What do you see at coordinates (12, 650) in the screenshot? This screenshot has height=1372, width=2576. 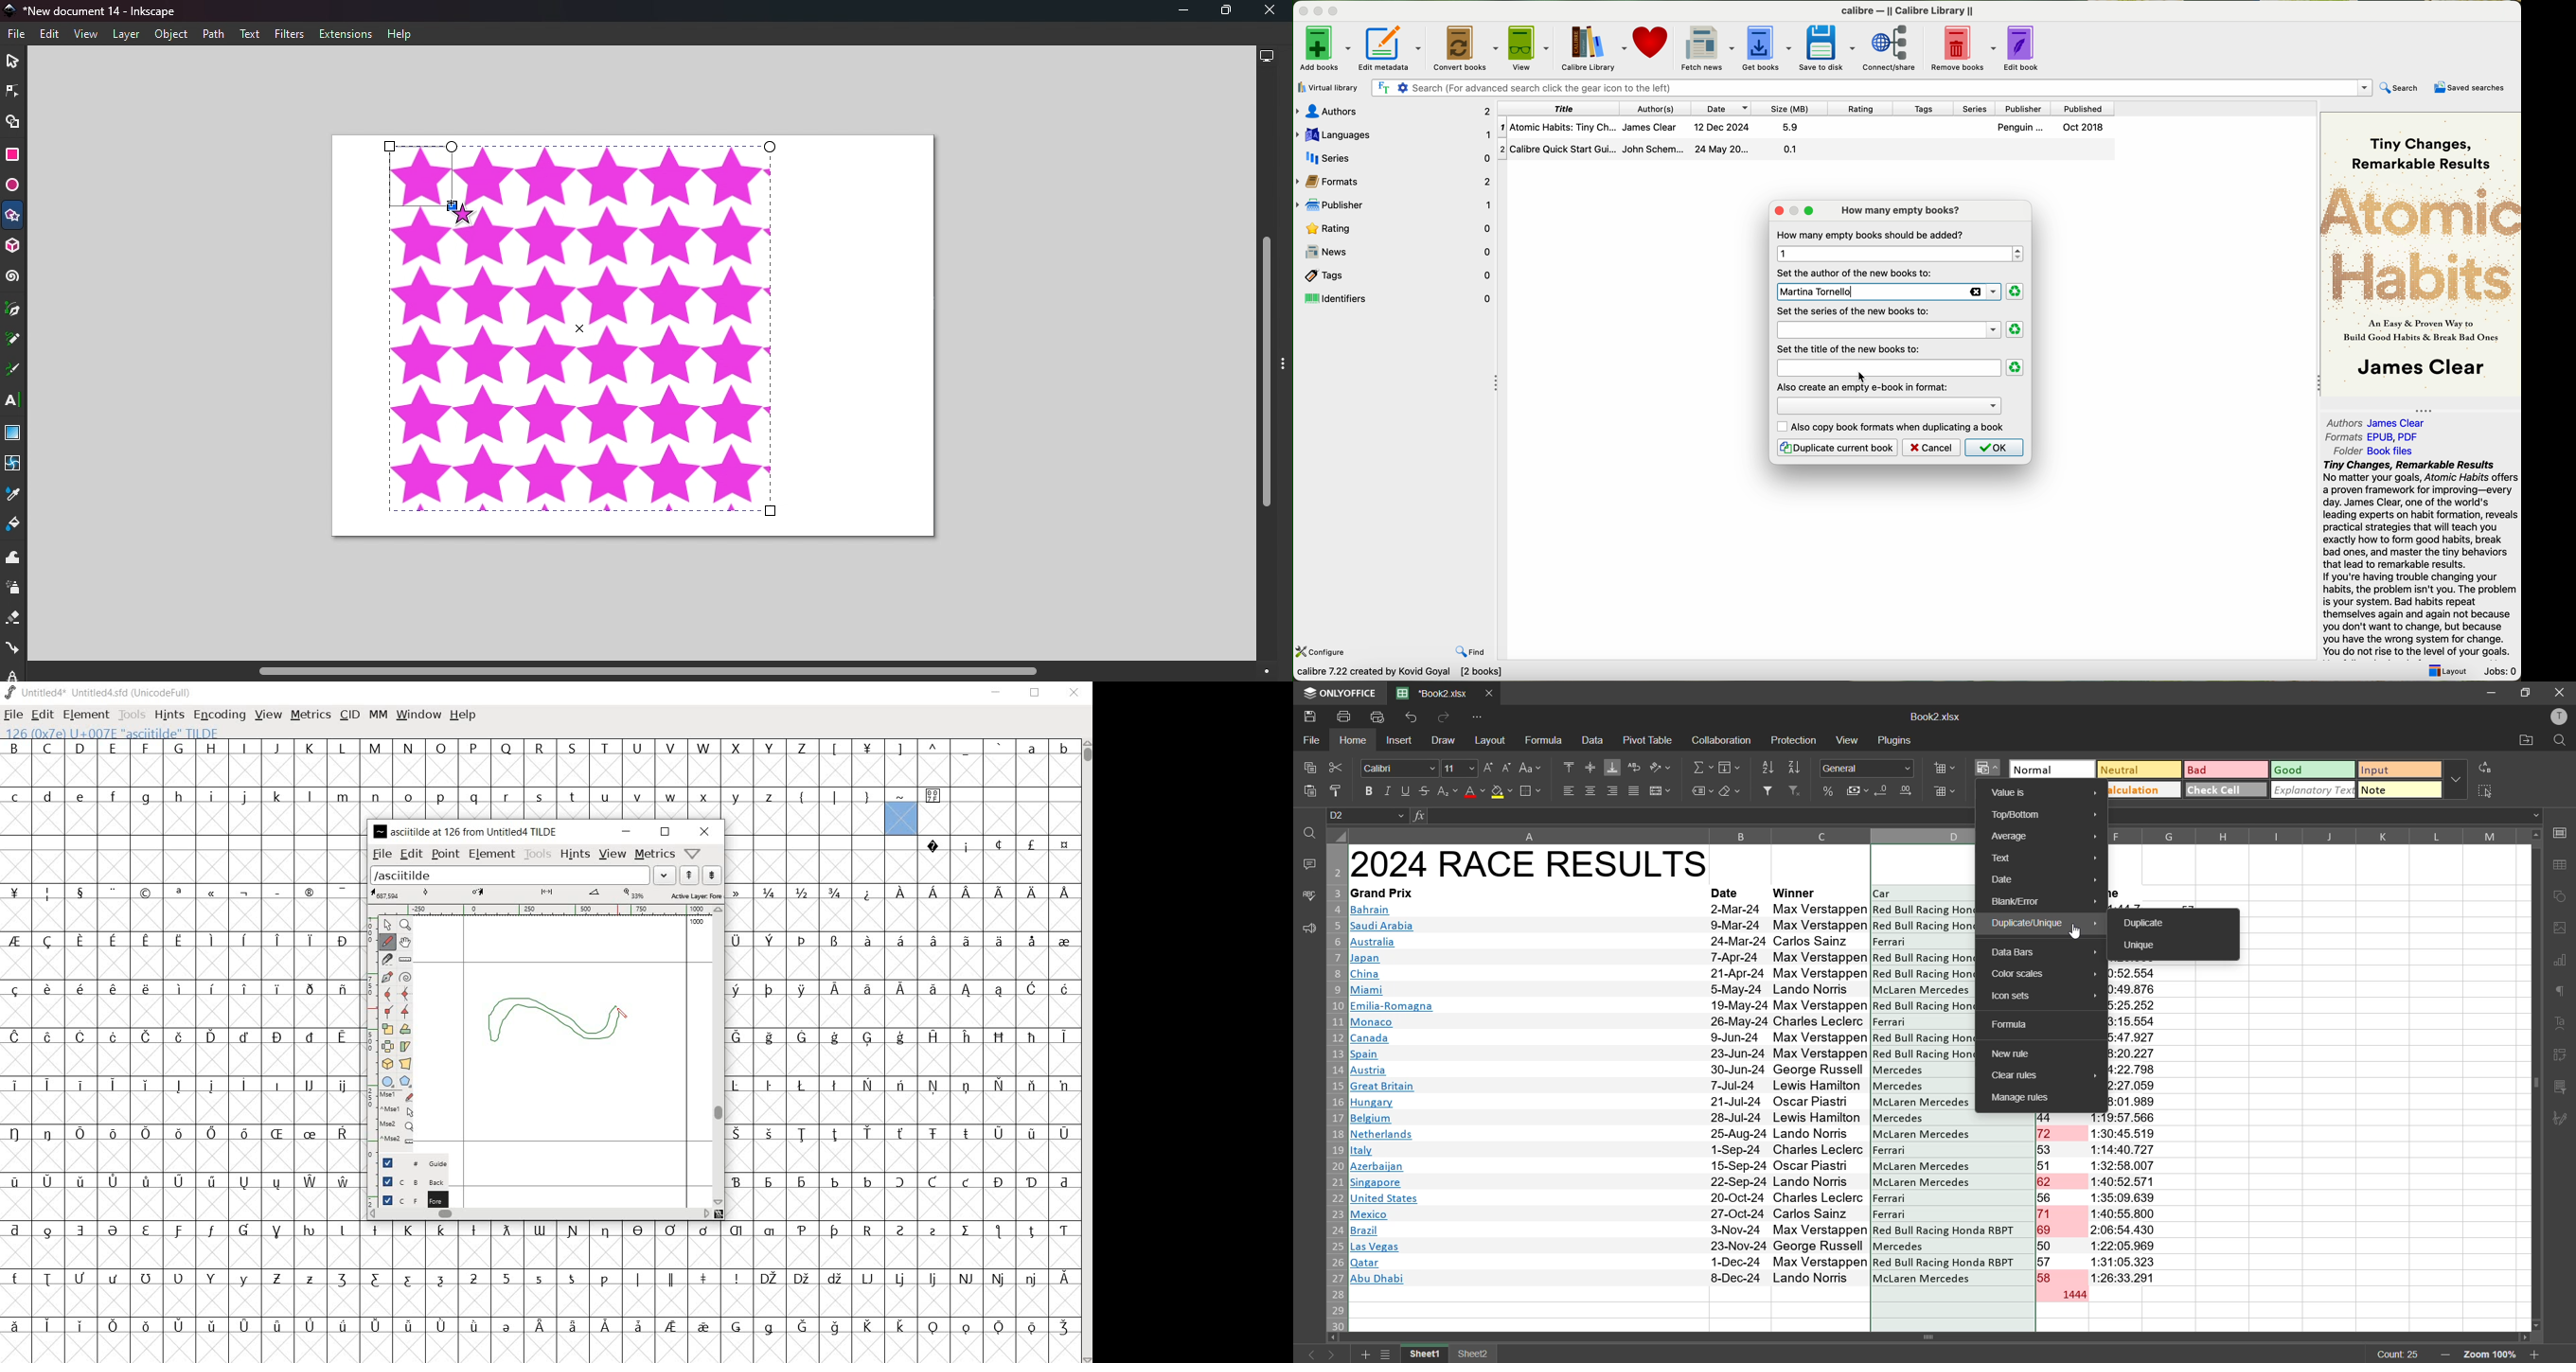 I see `Connector tool` at bounding box center [12, 650].